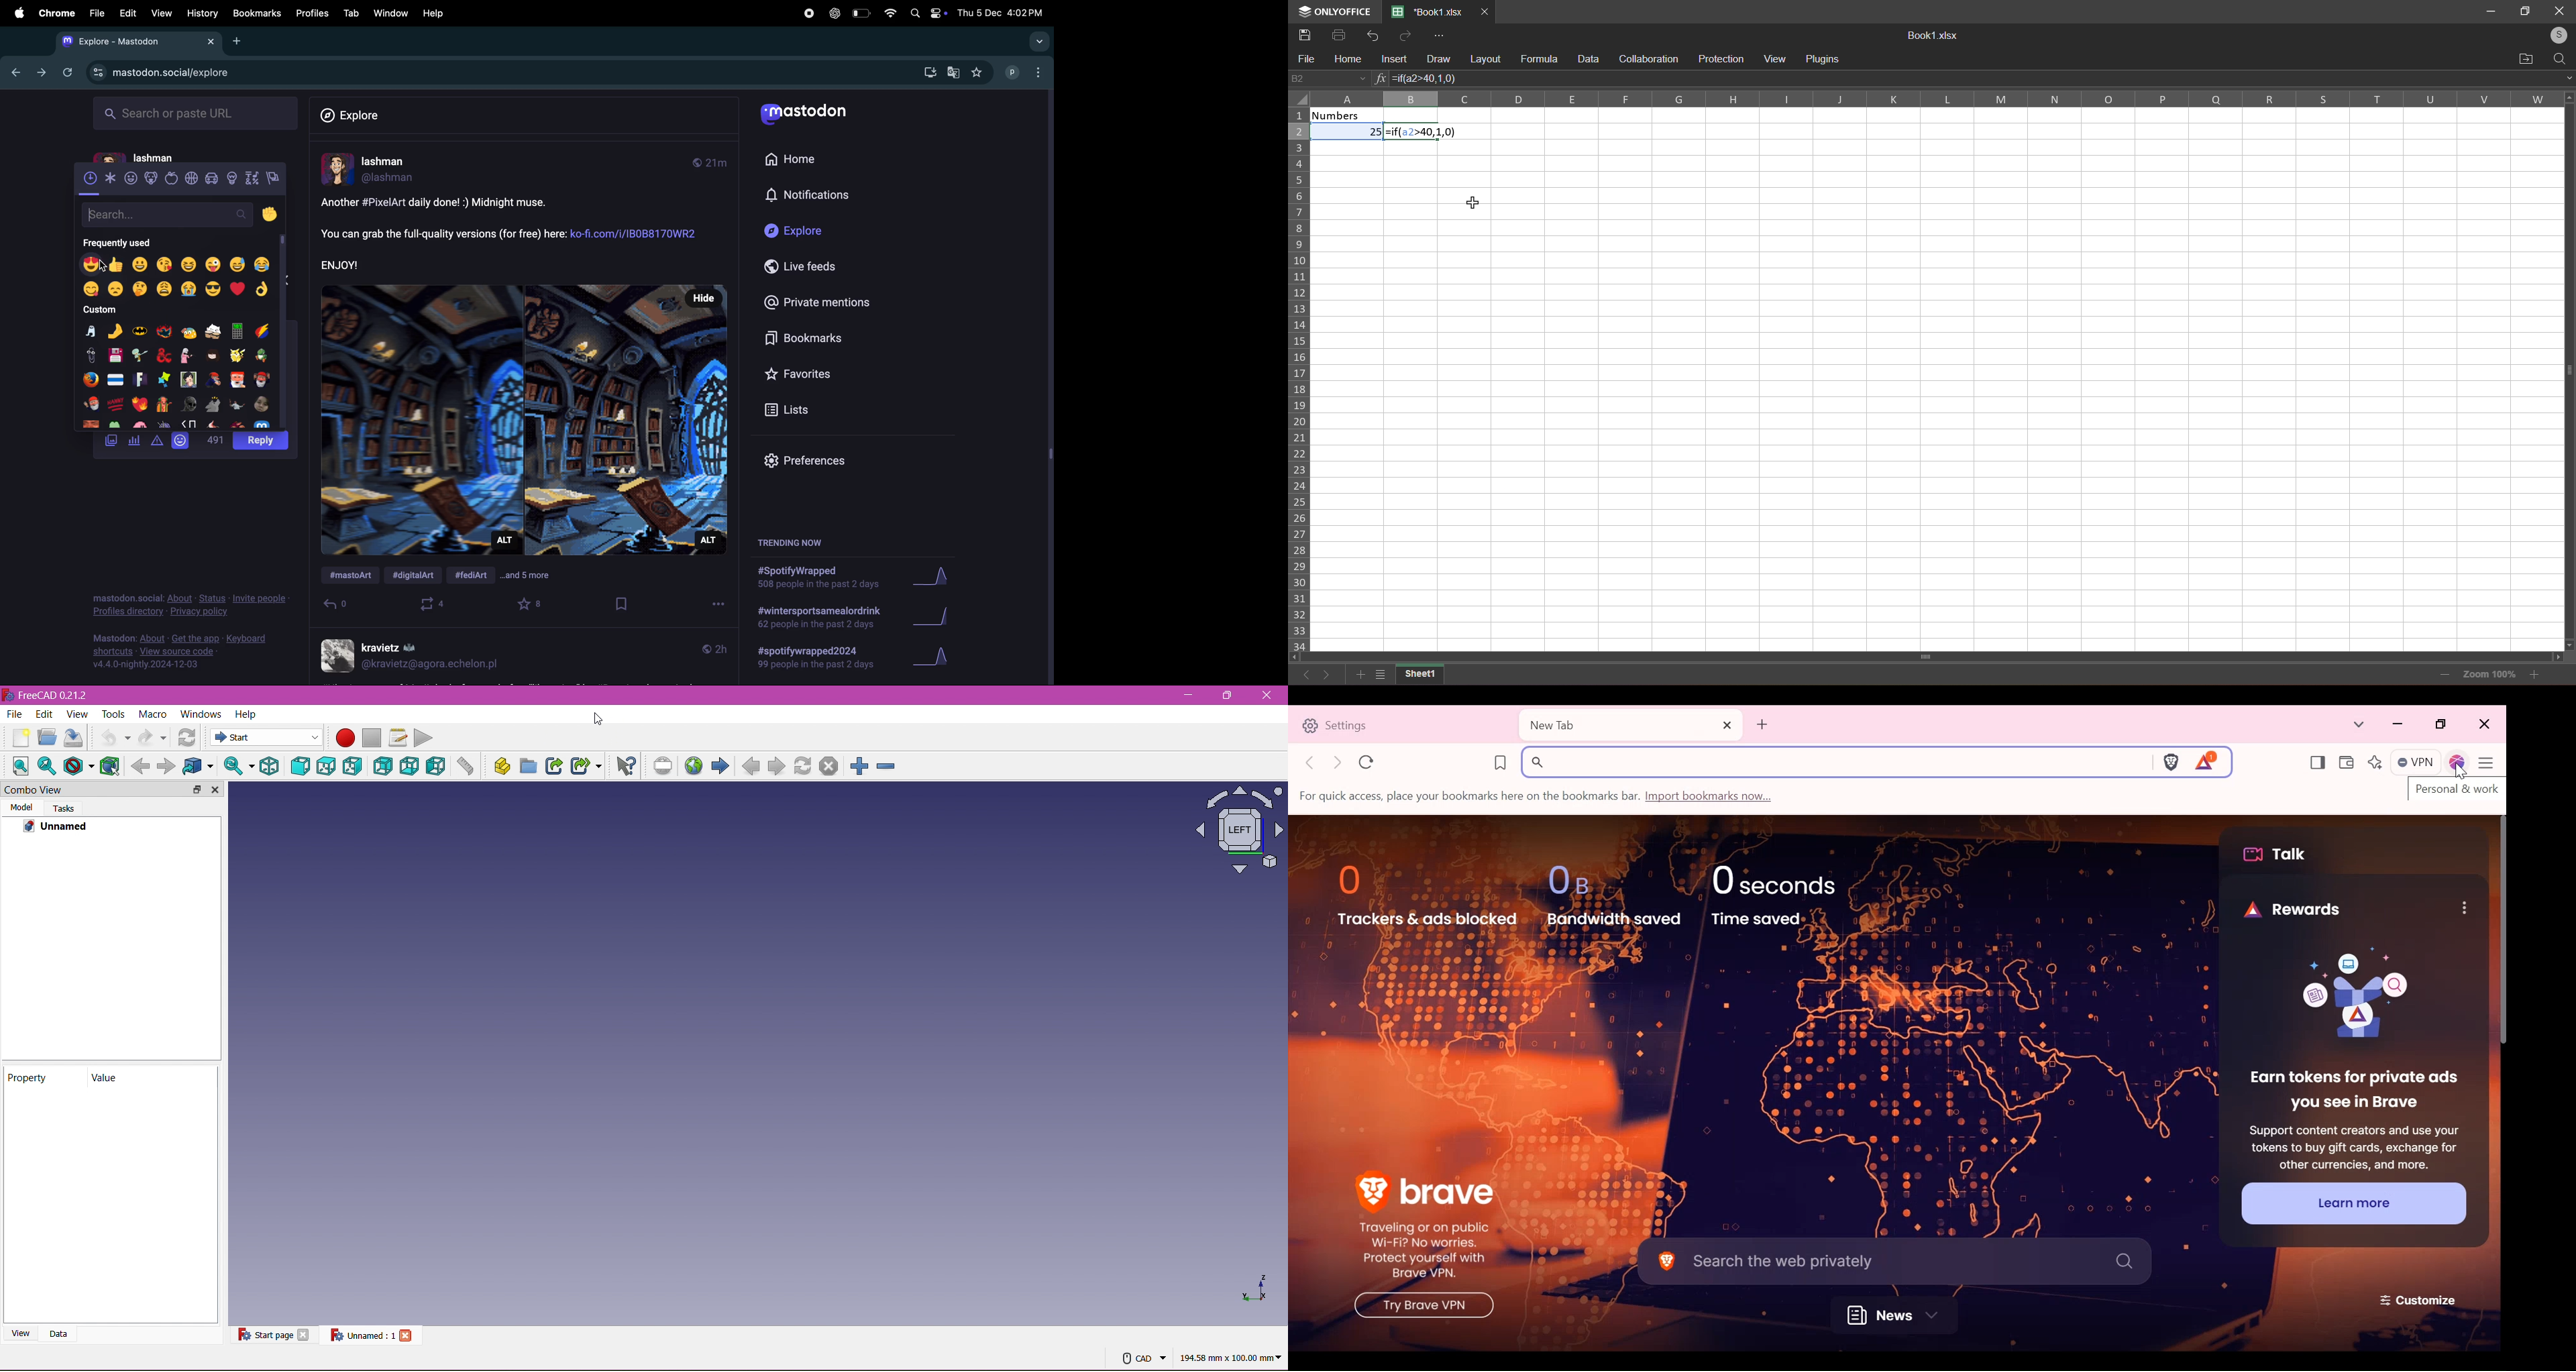  I want to click on Save Document, so click(74, 738).